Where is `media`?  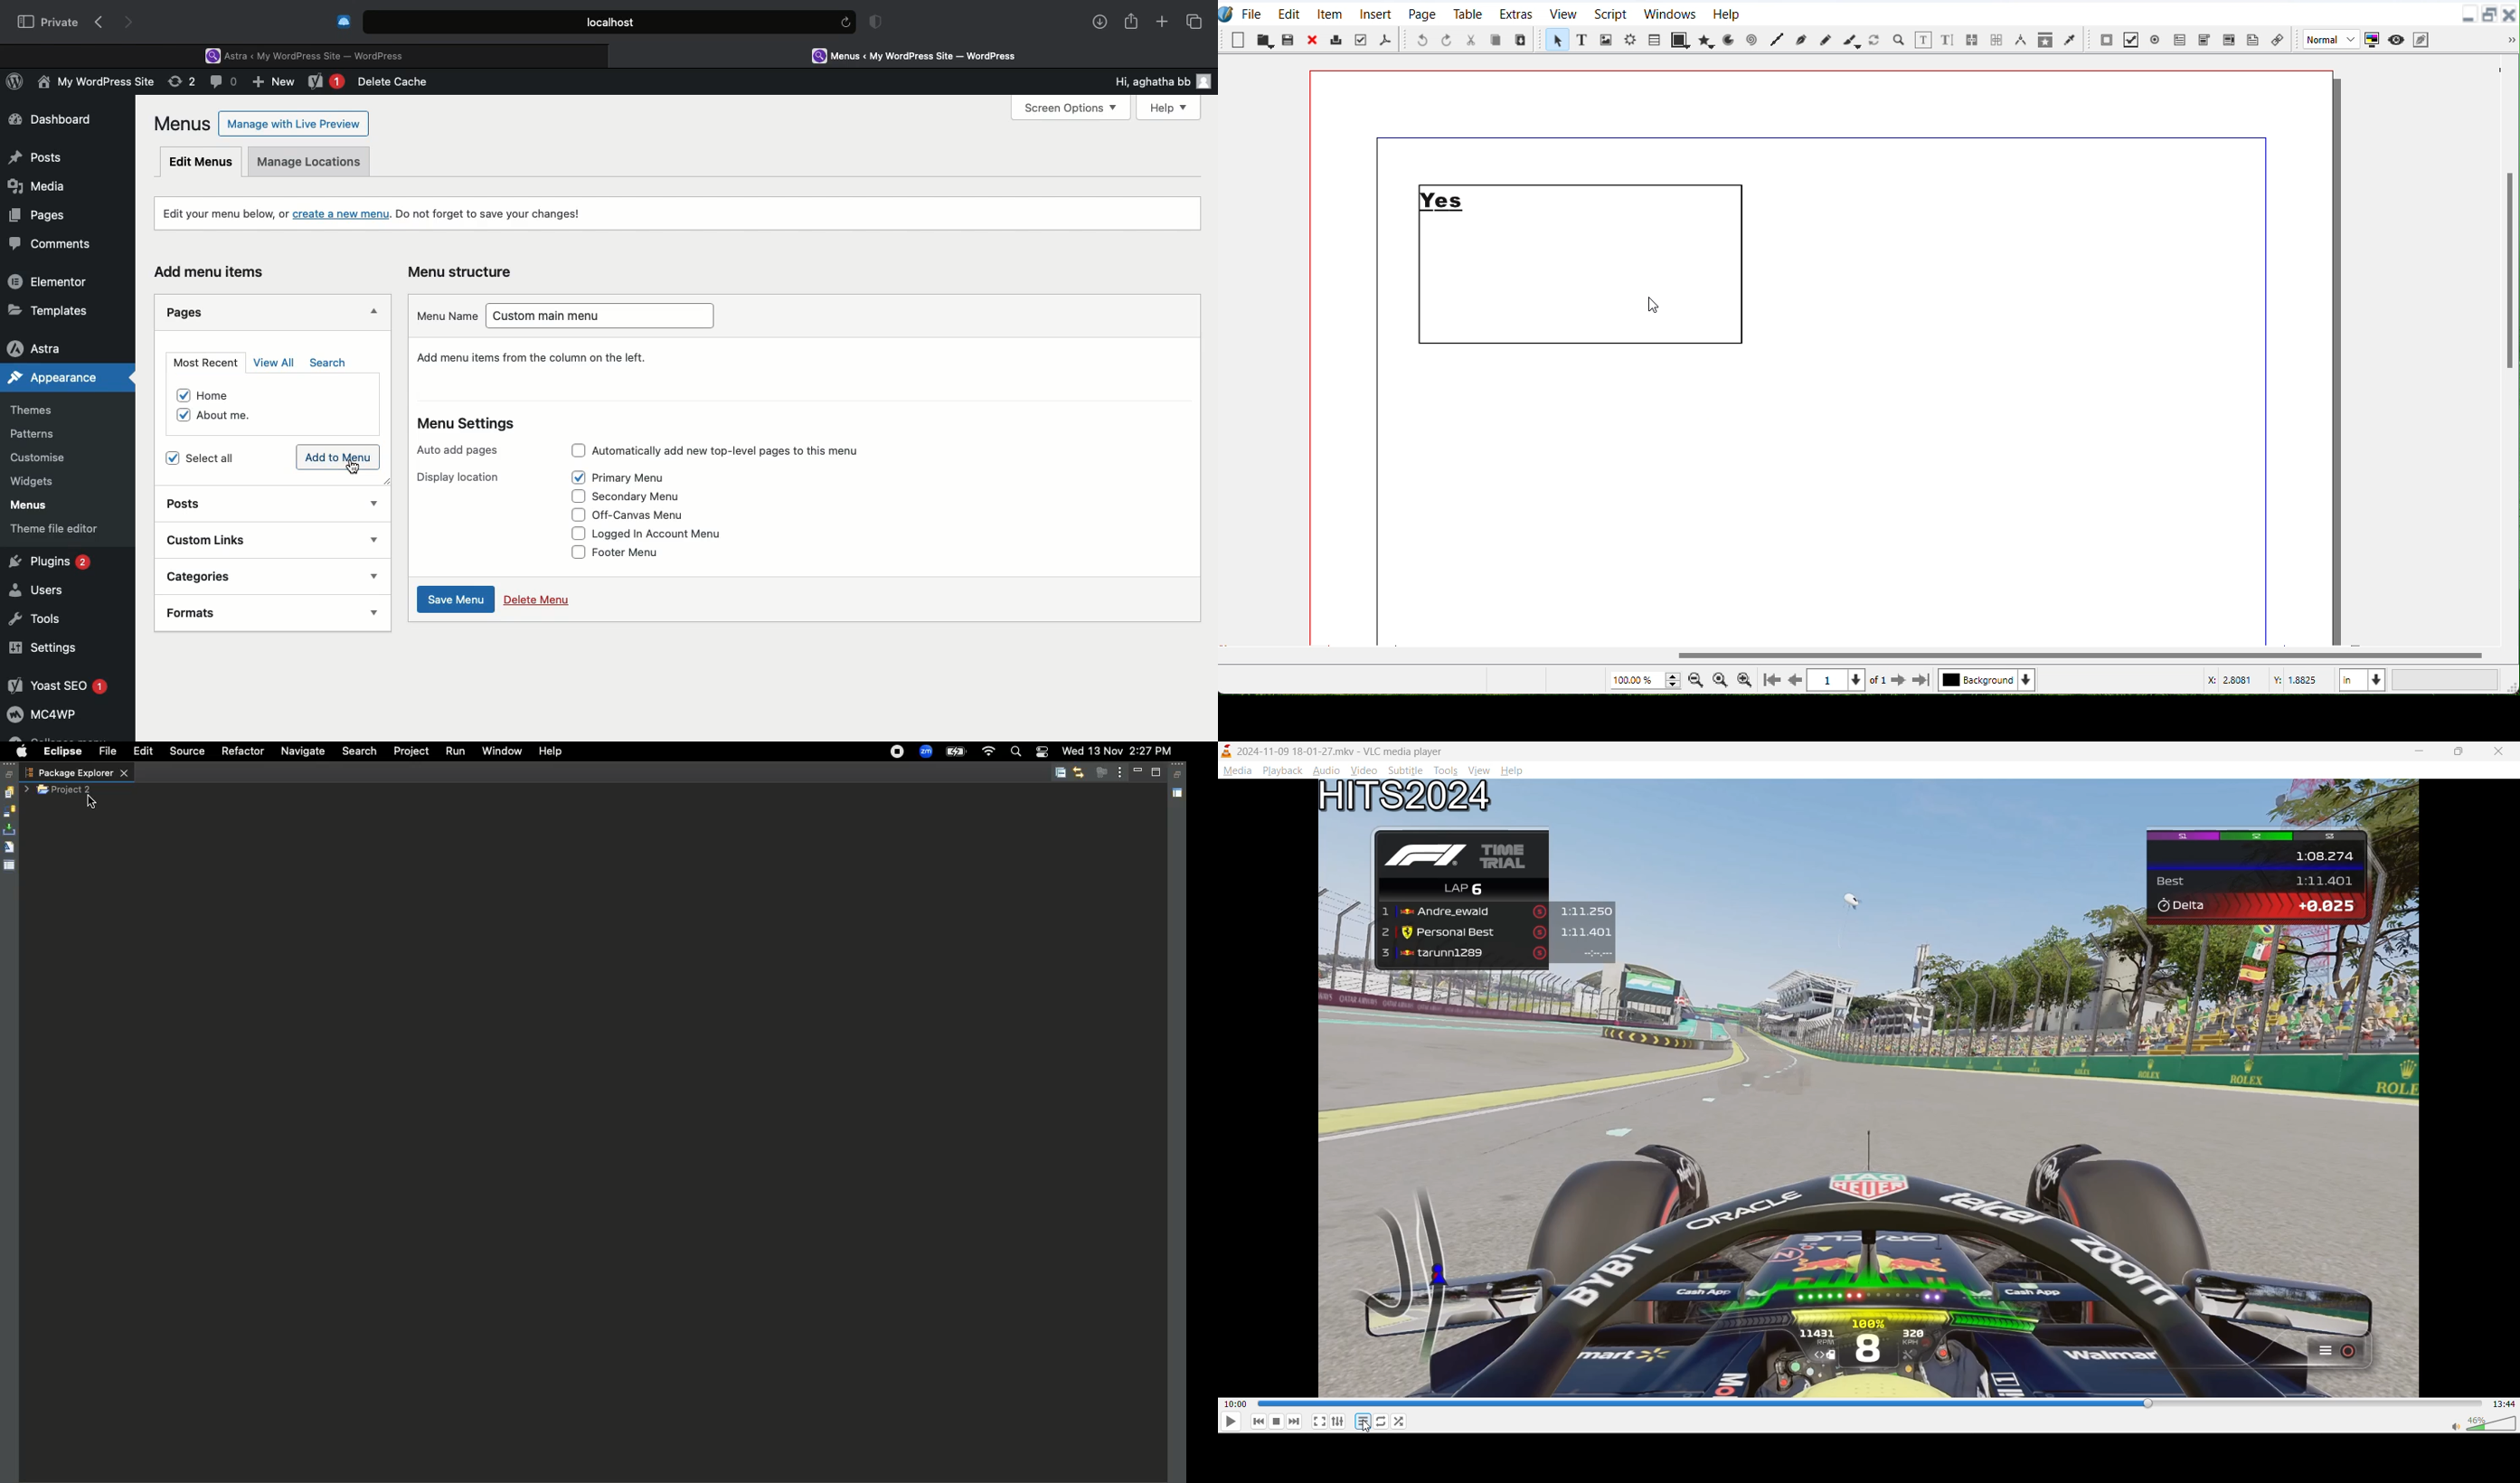
media is located at coordinates (1235, 771).